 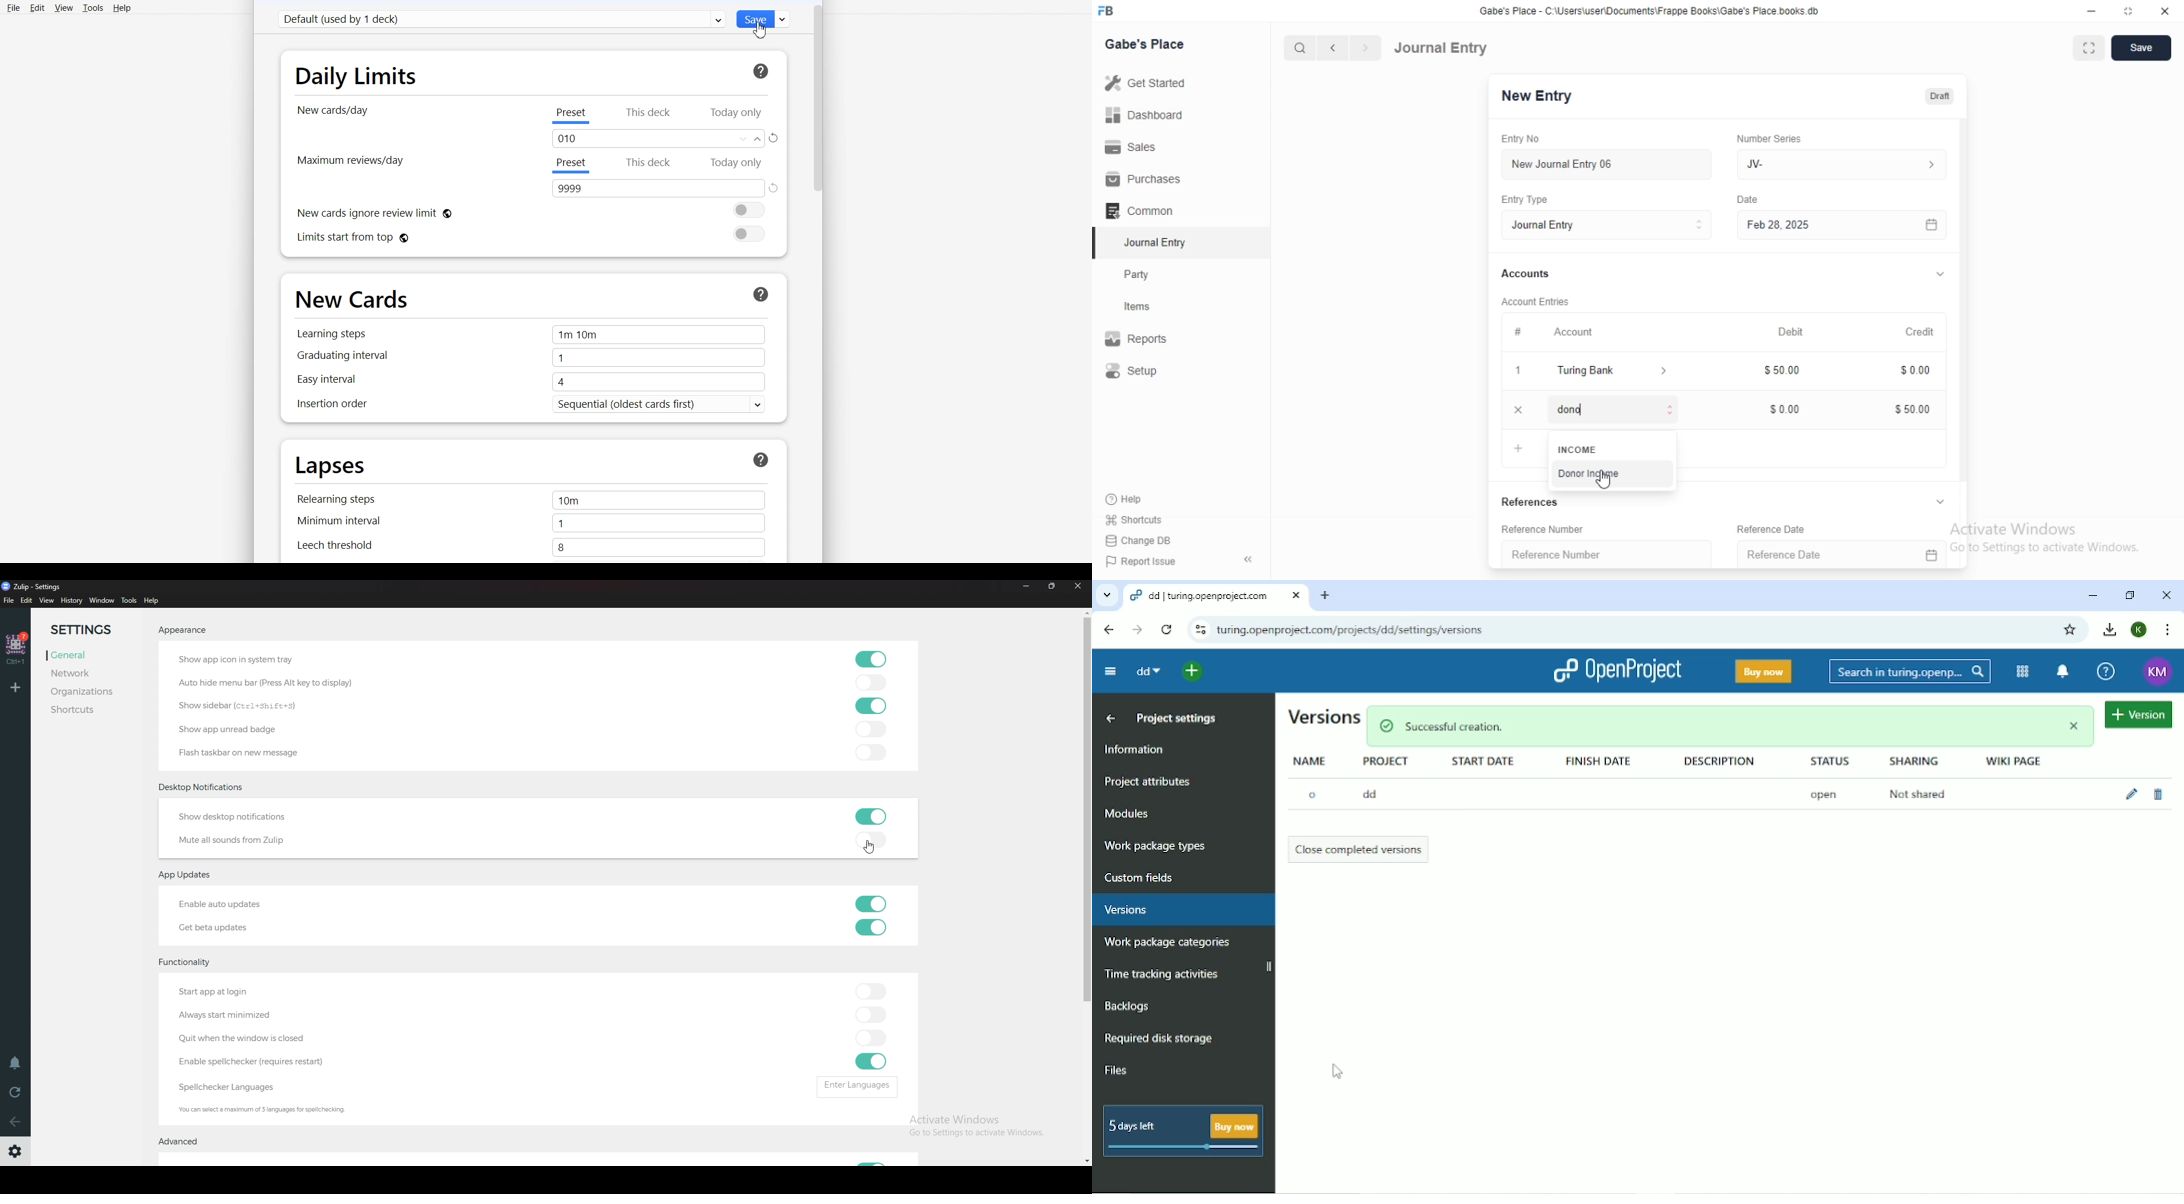 What do you see at coordinates (92, 9) in the screenshot?
I see `Tools` at bounding box center [92, 9].